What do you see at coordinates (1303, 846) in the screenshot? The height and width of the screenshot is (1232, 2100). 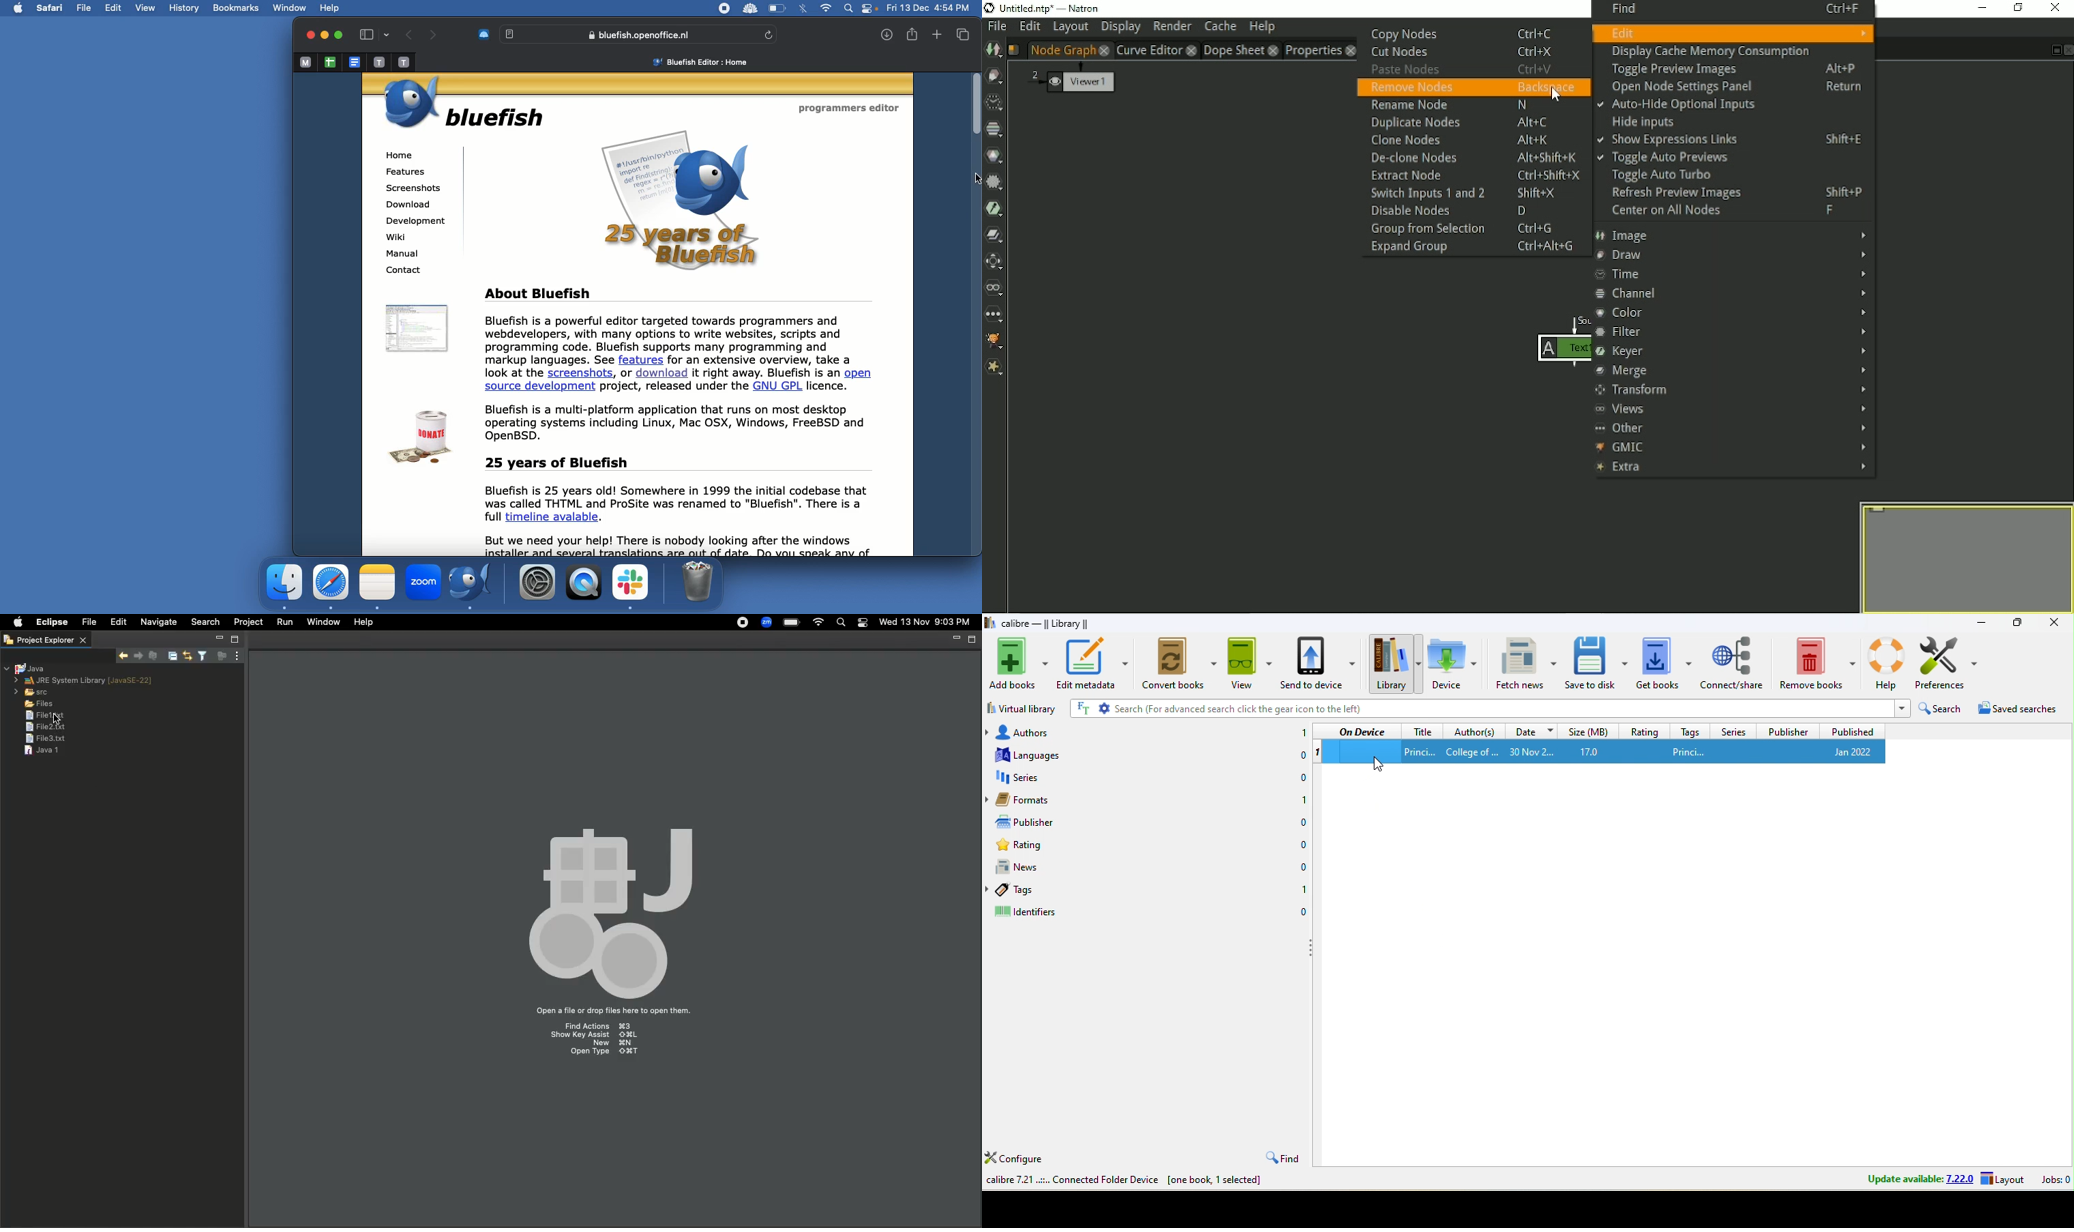 I see `0` at bounding box center [1303, 846].